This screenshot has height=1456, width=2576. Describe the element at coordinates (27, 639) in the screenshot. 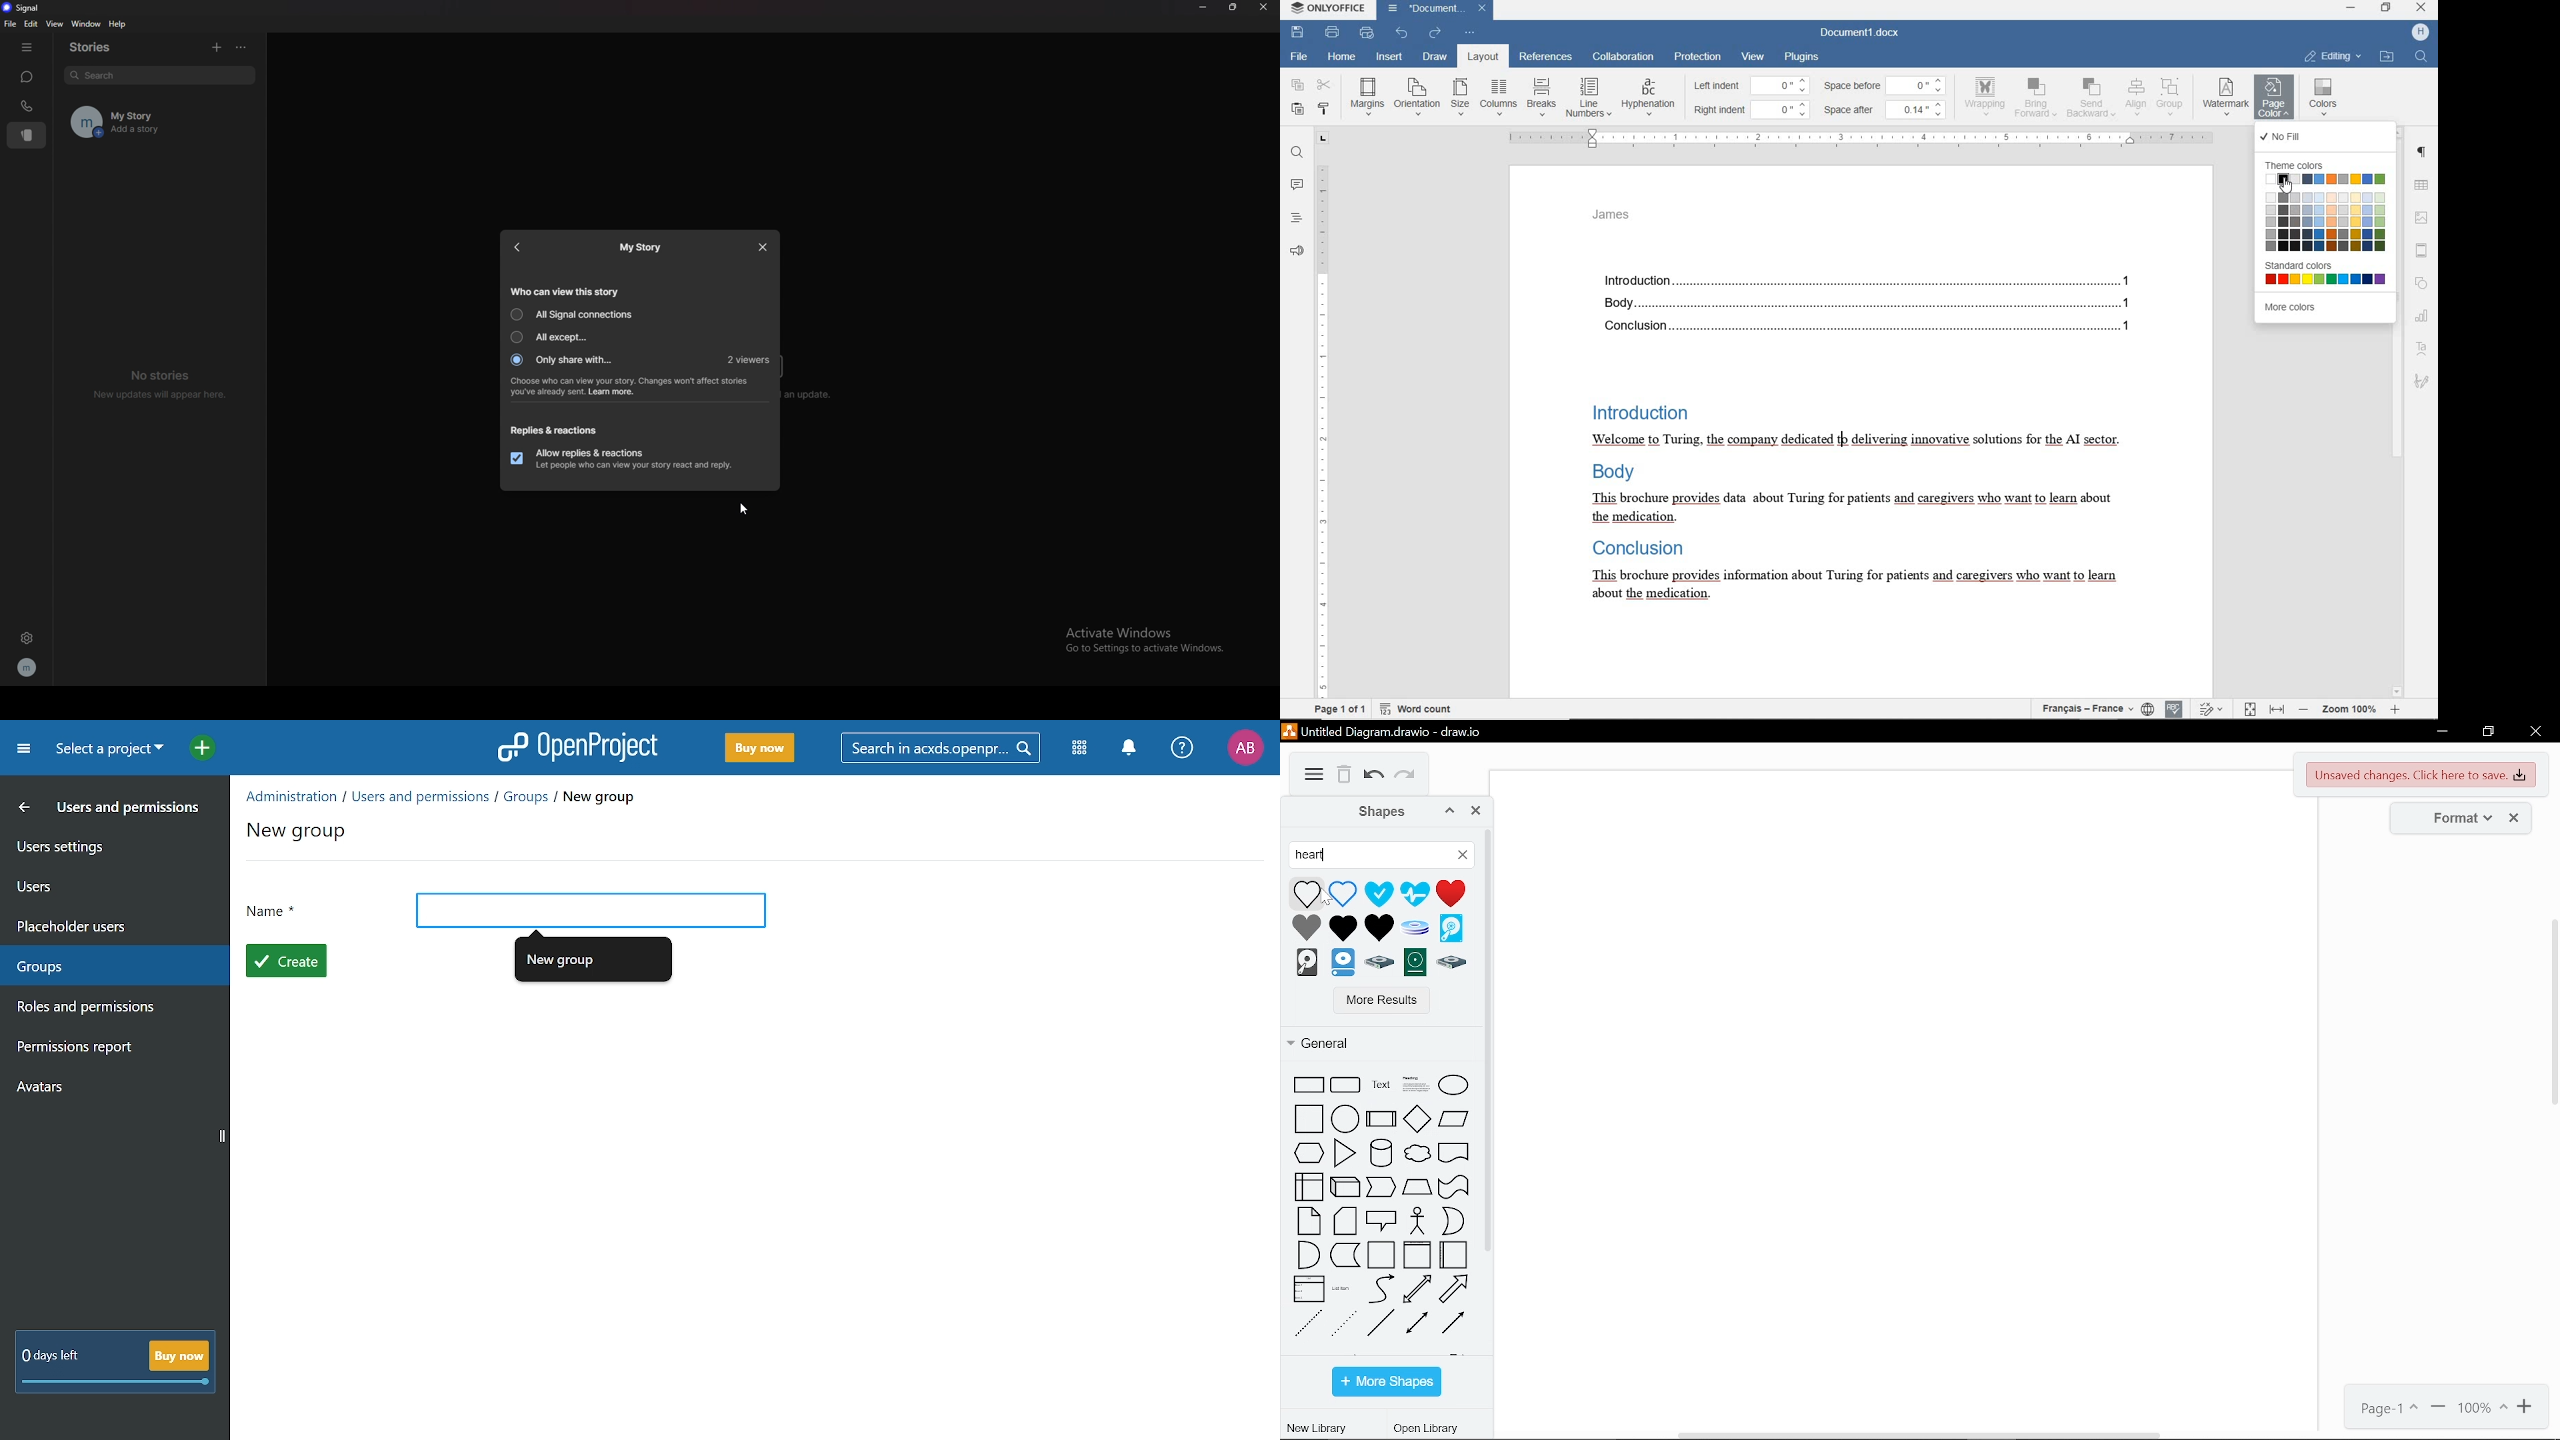

I see `settings` at that location.